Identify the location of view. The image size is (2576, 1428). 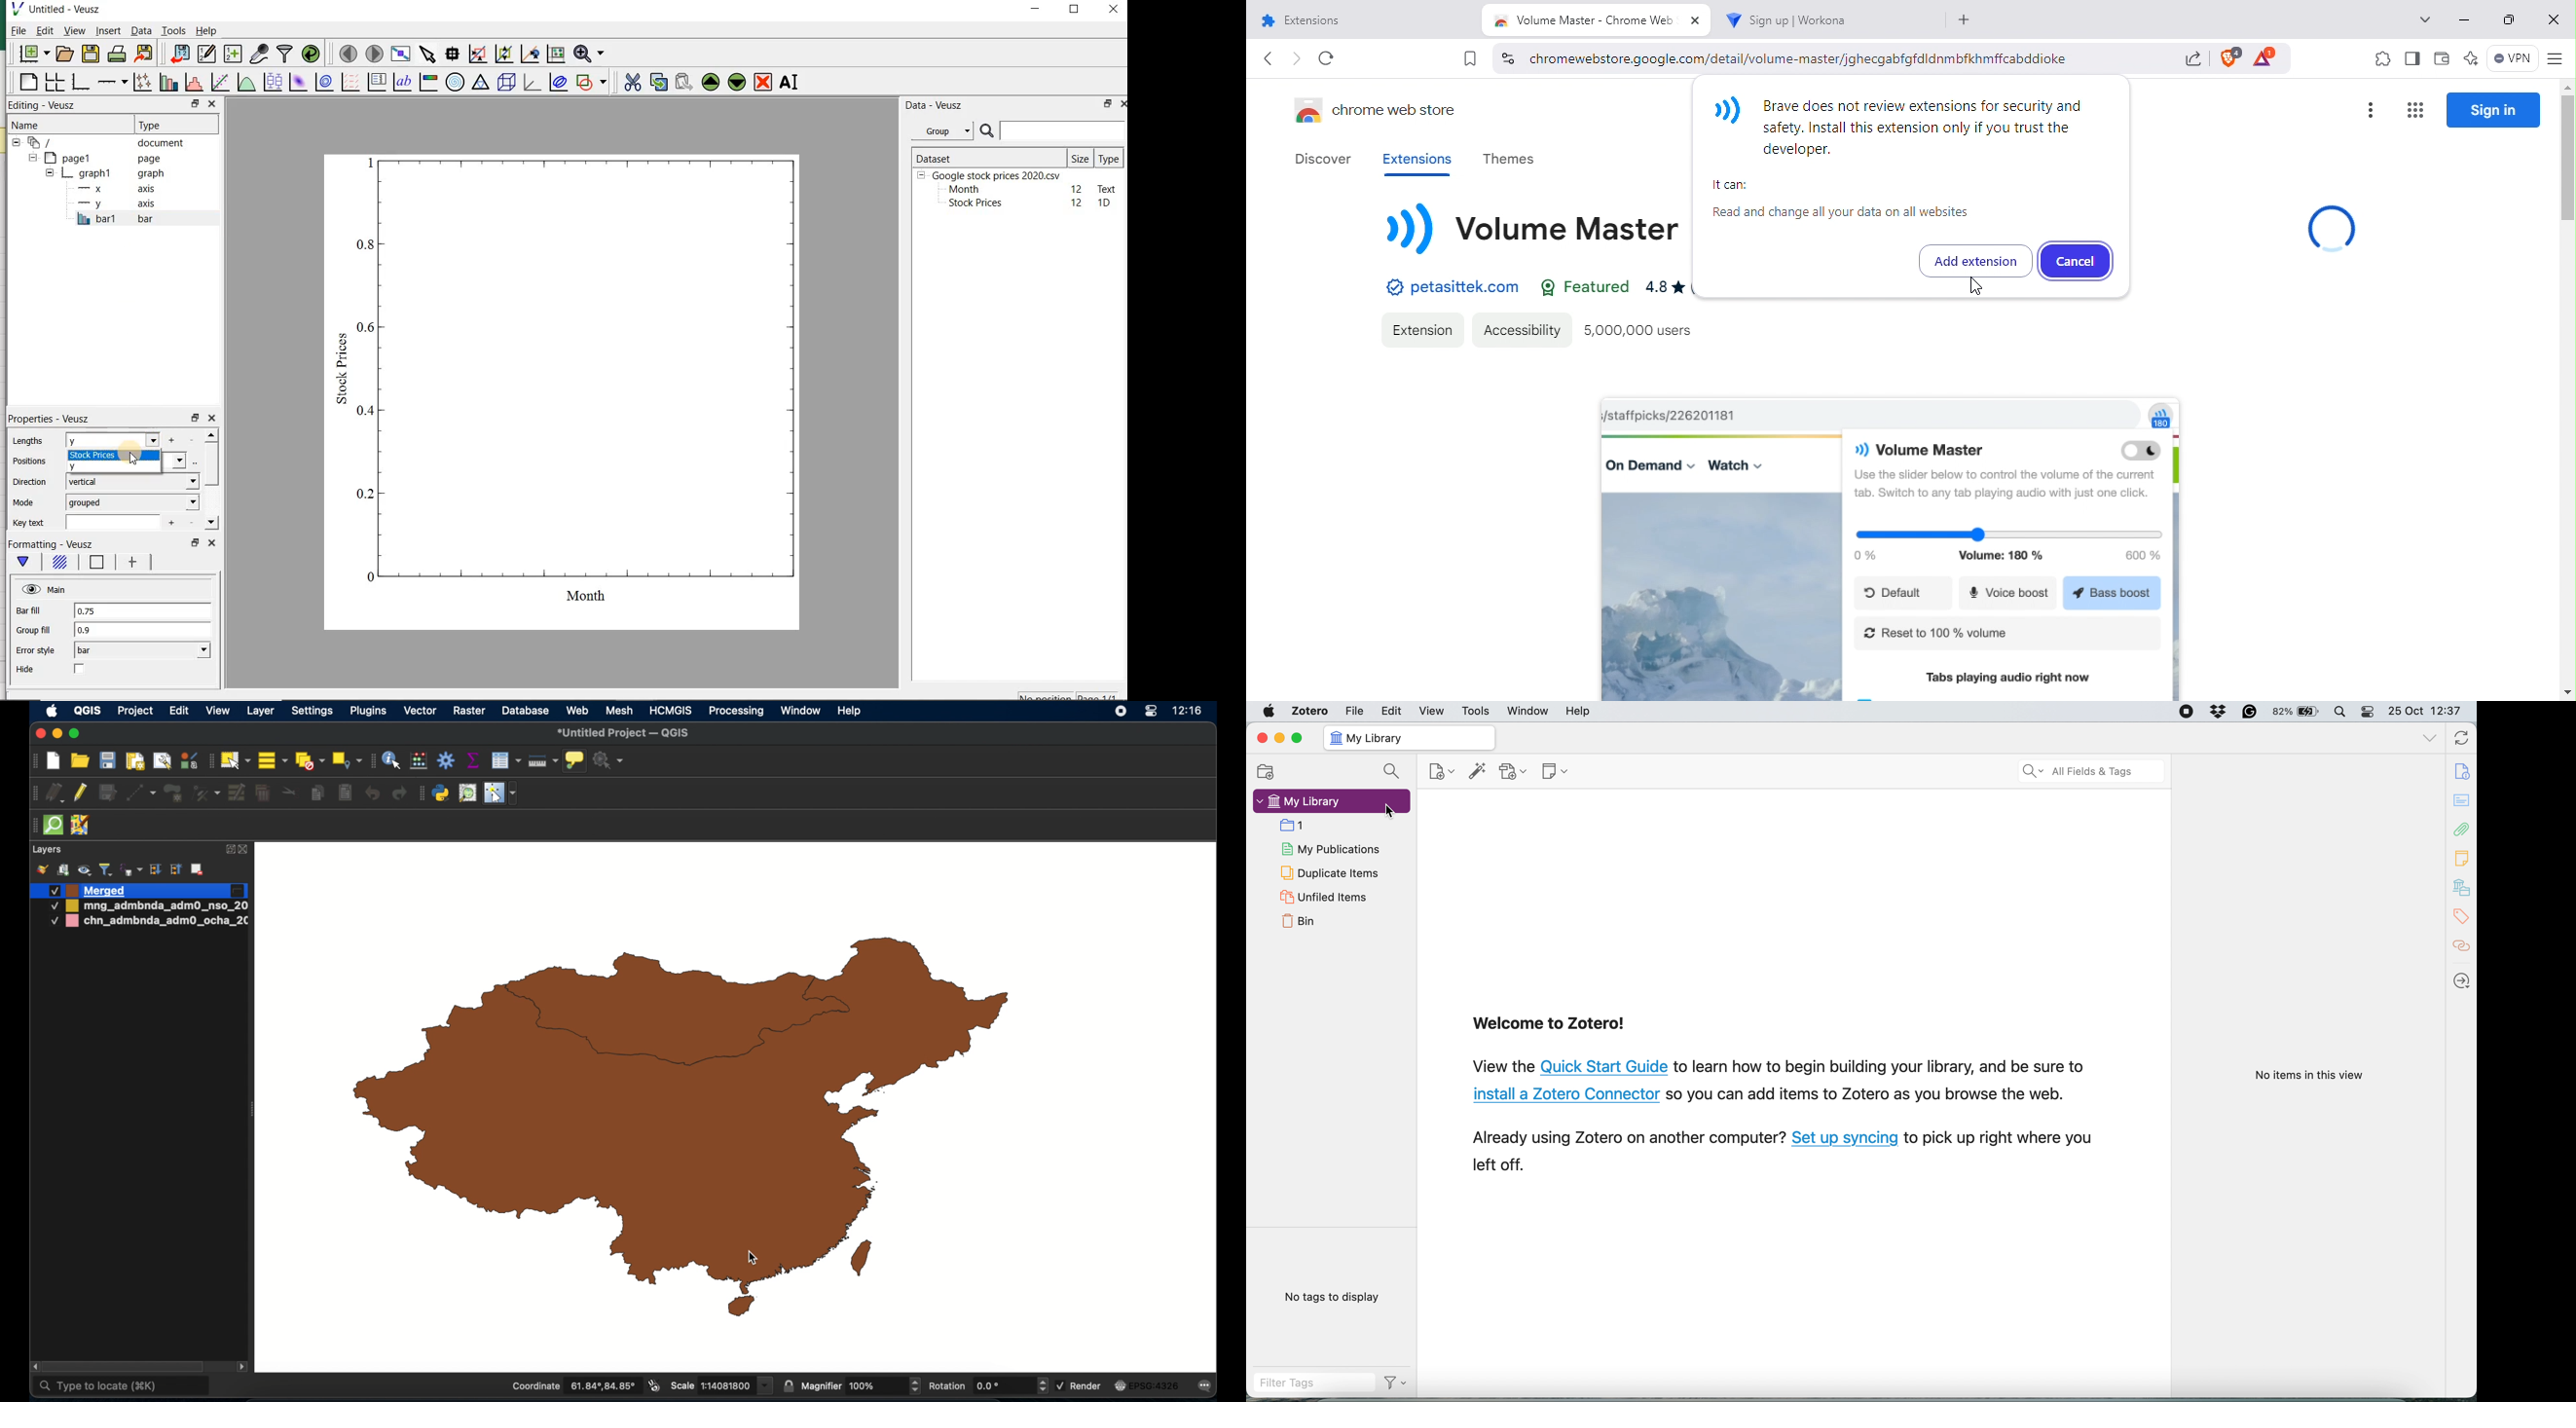
(1432, 710).